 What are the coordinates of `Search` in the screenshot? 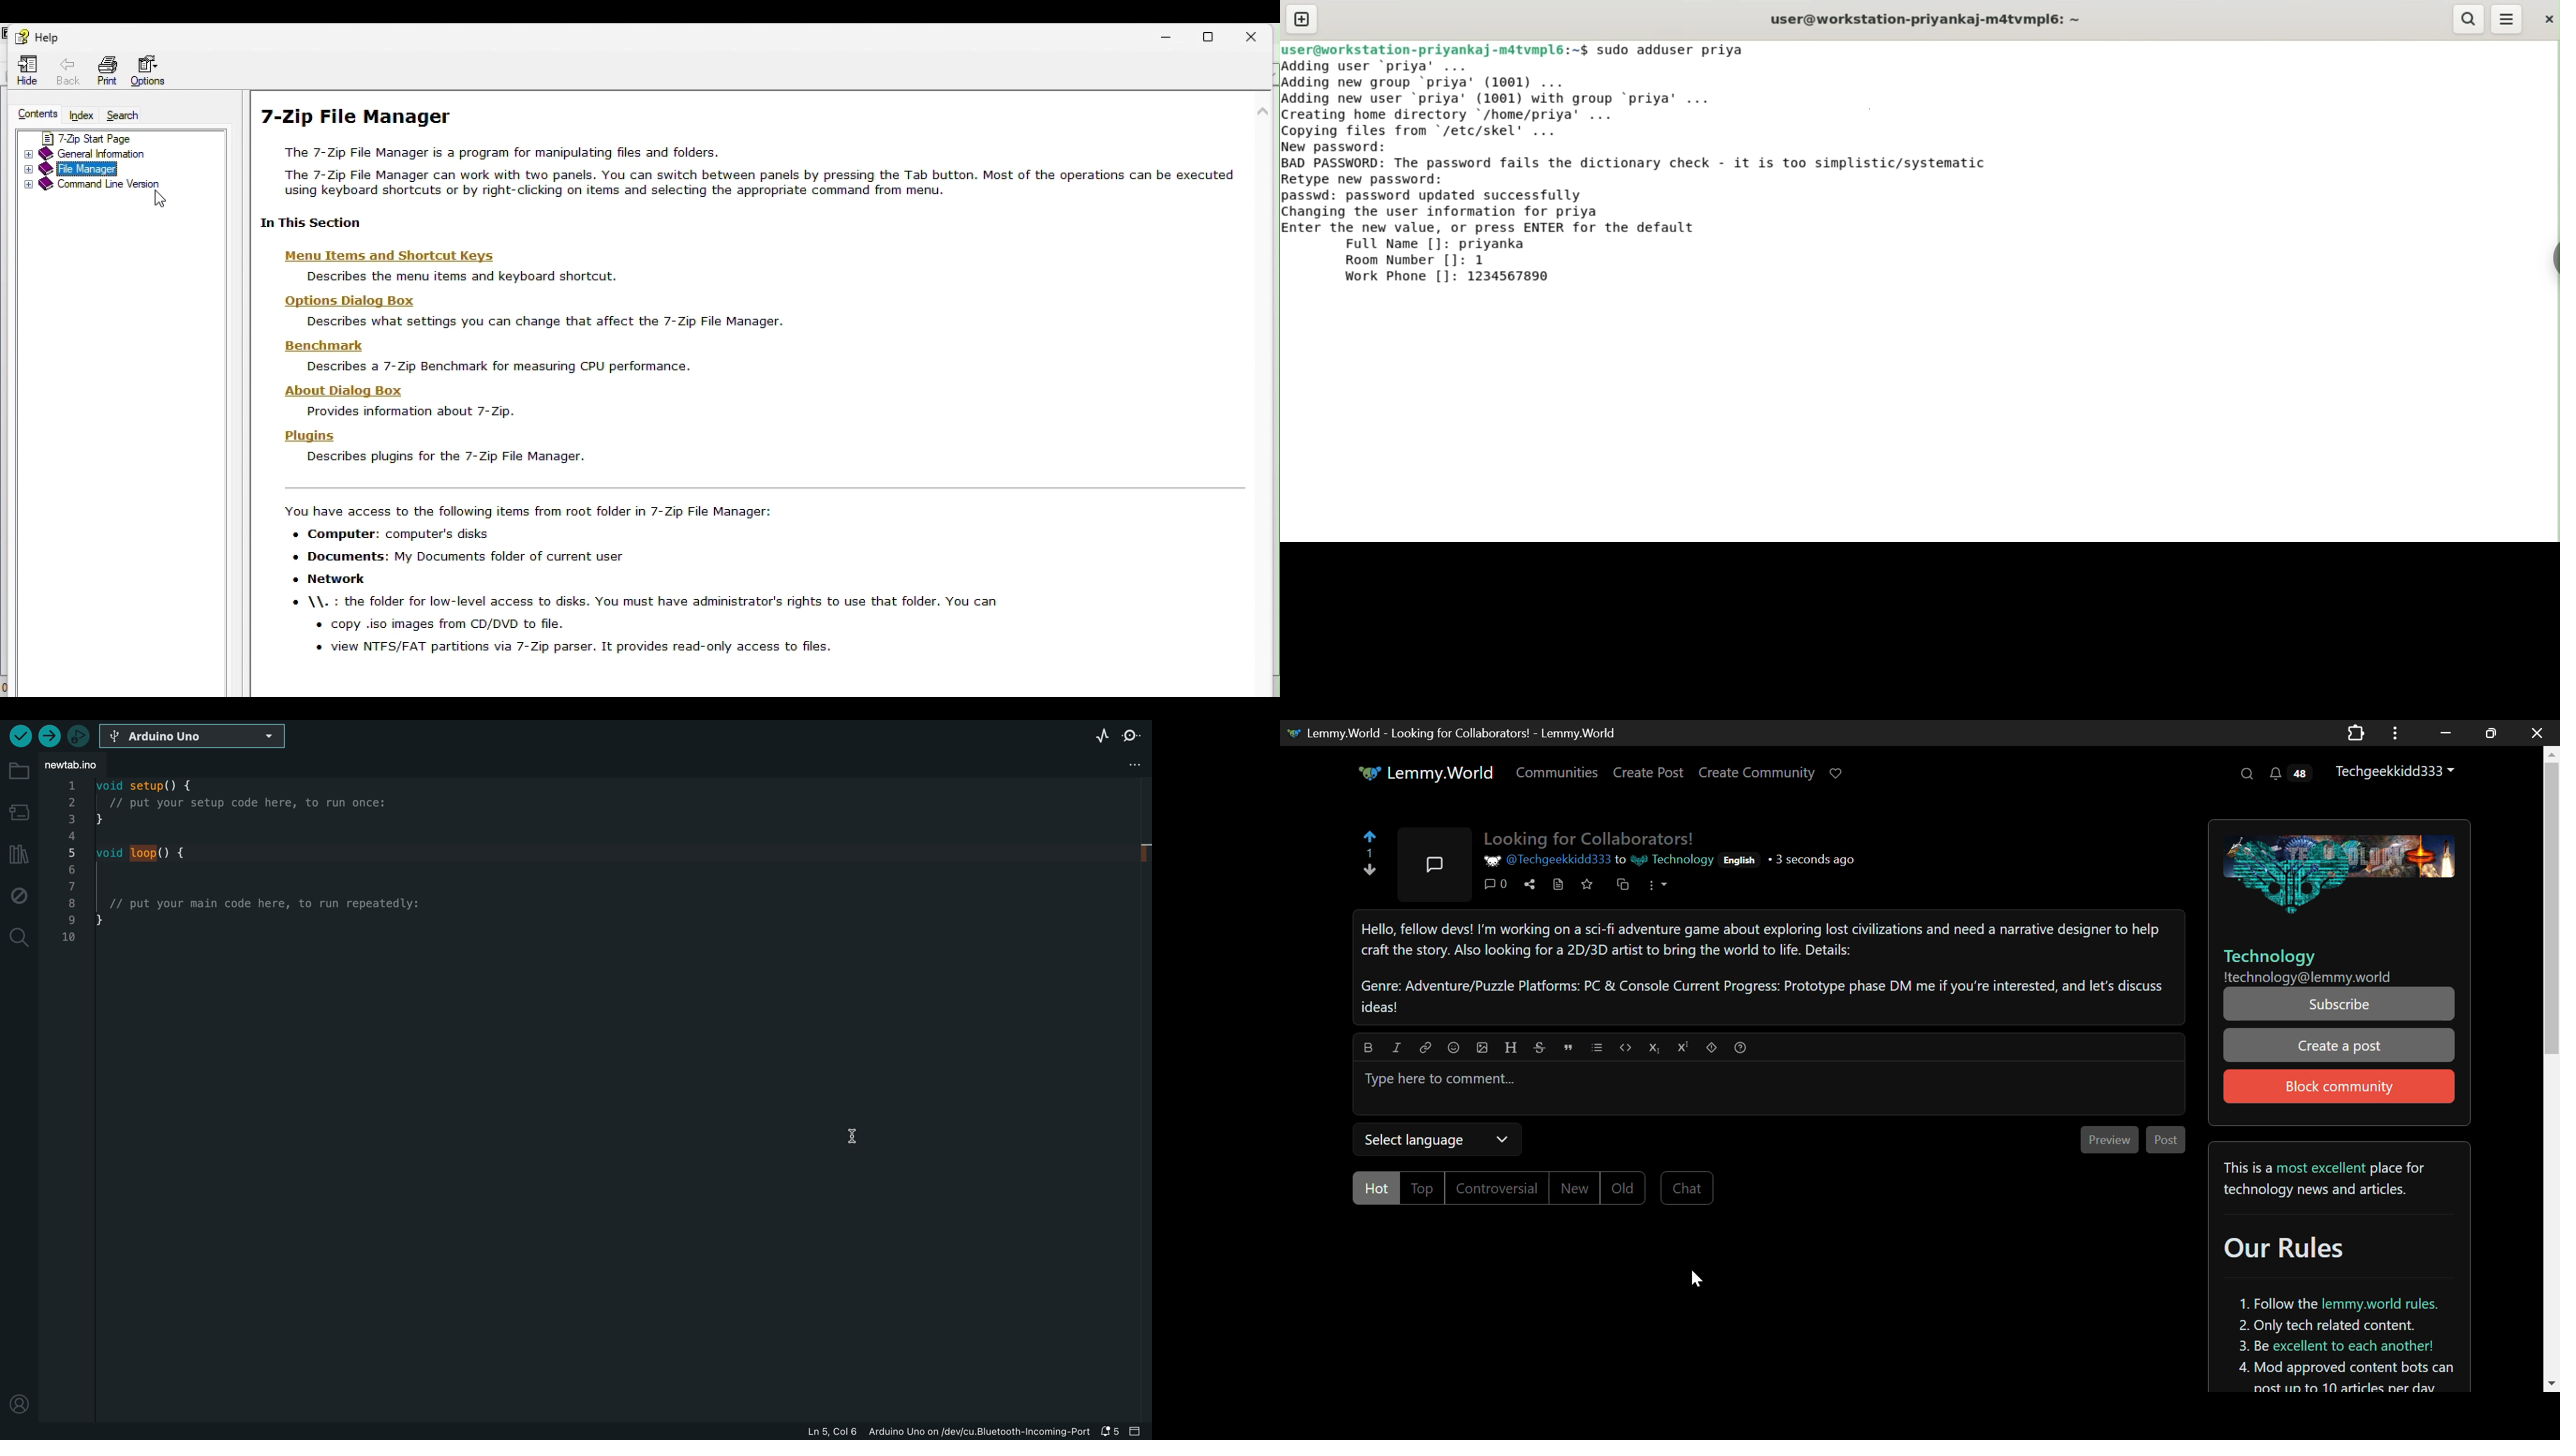 It's located at (130, 114).